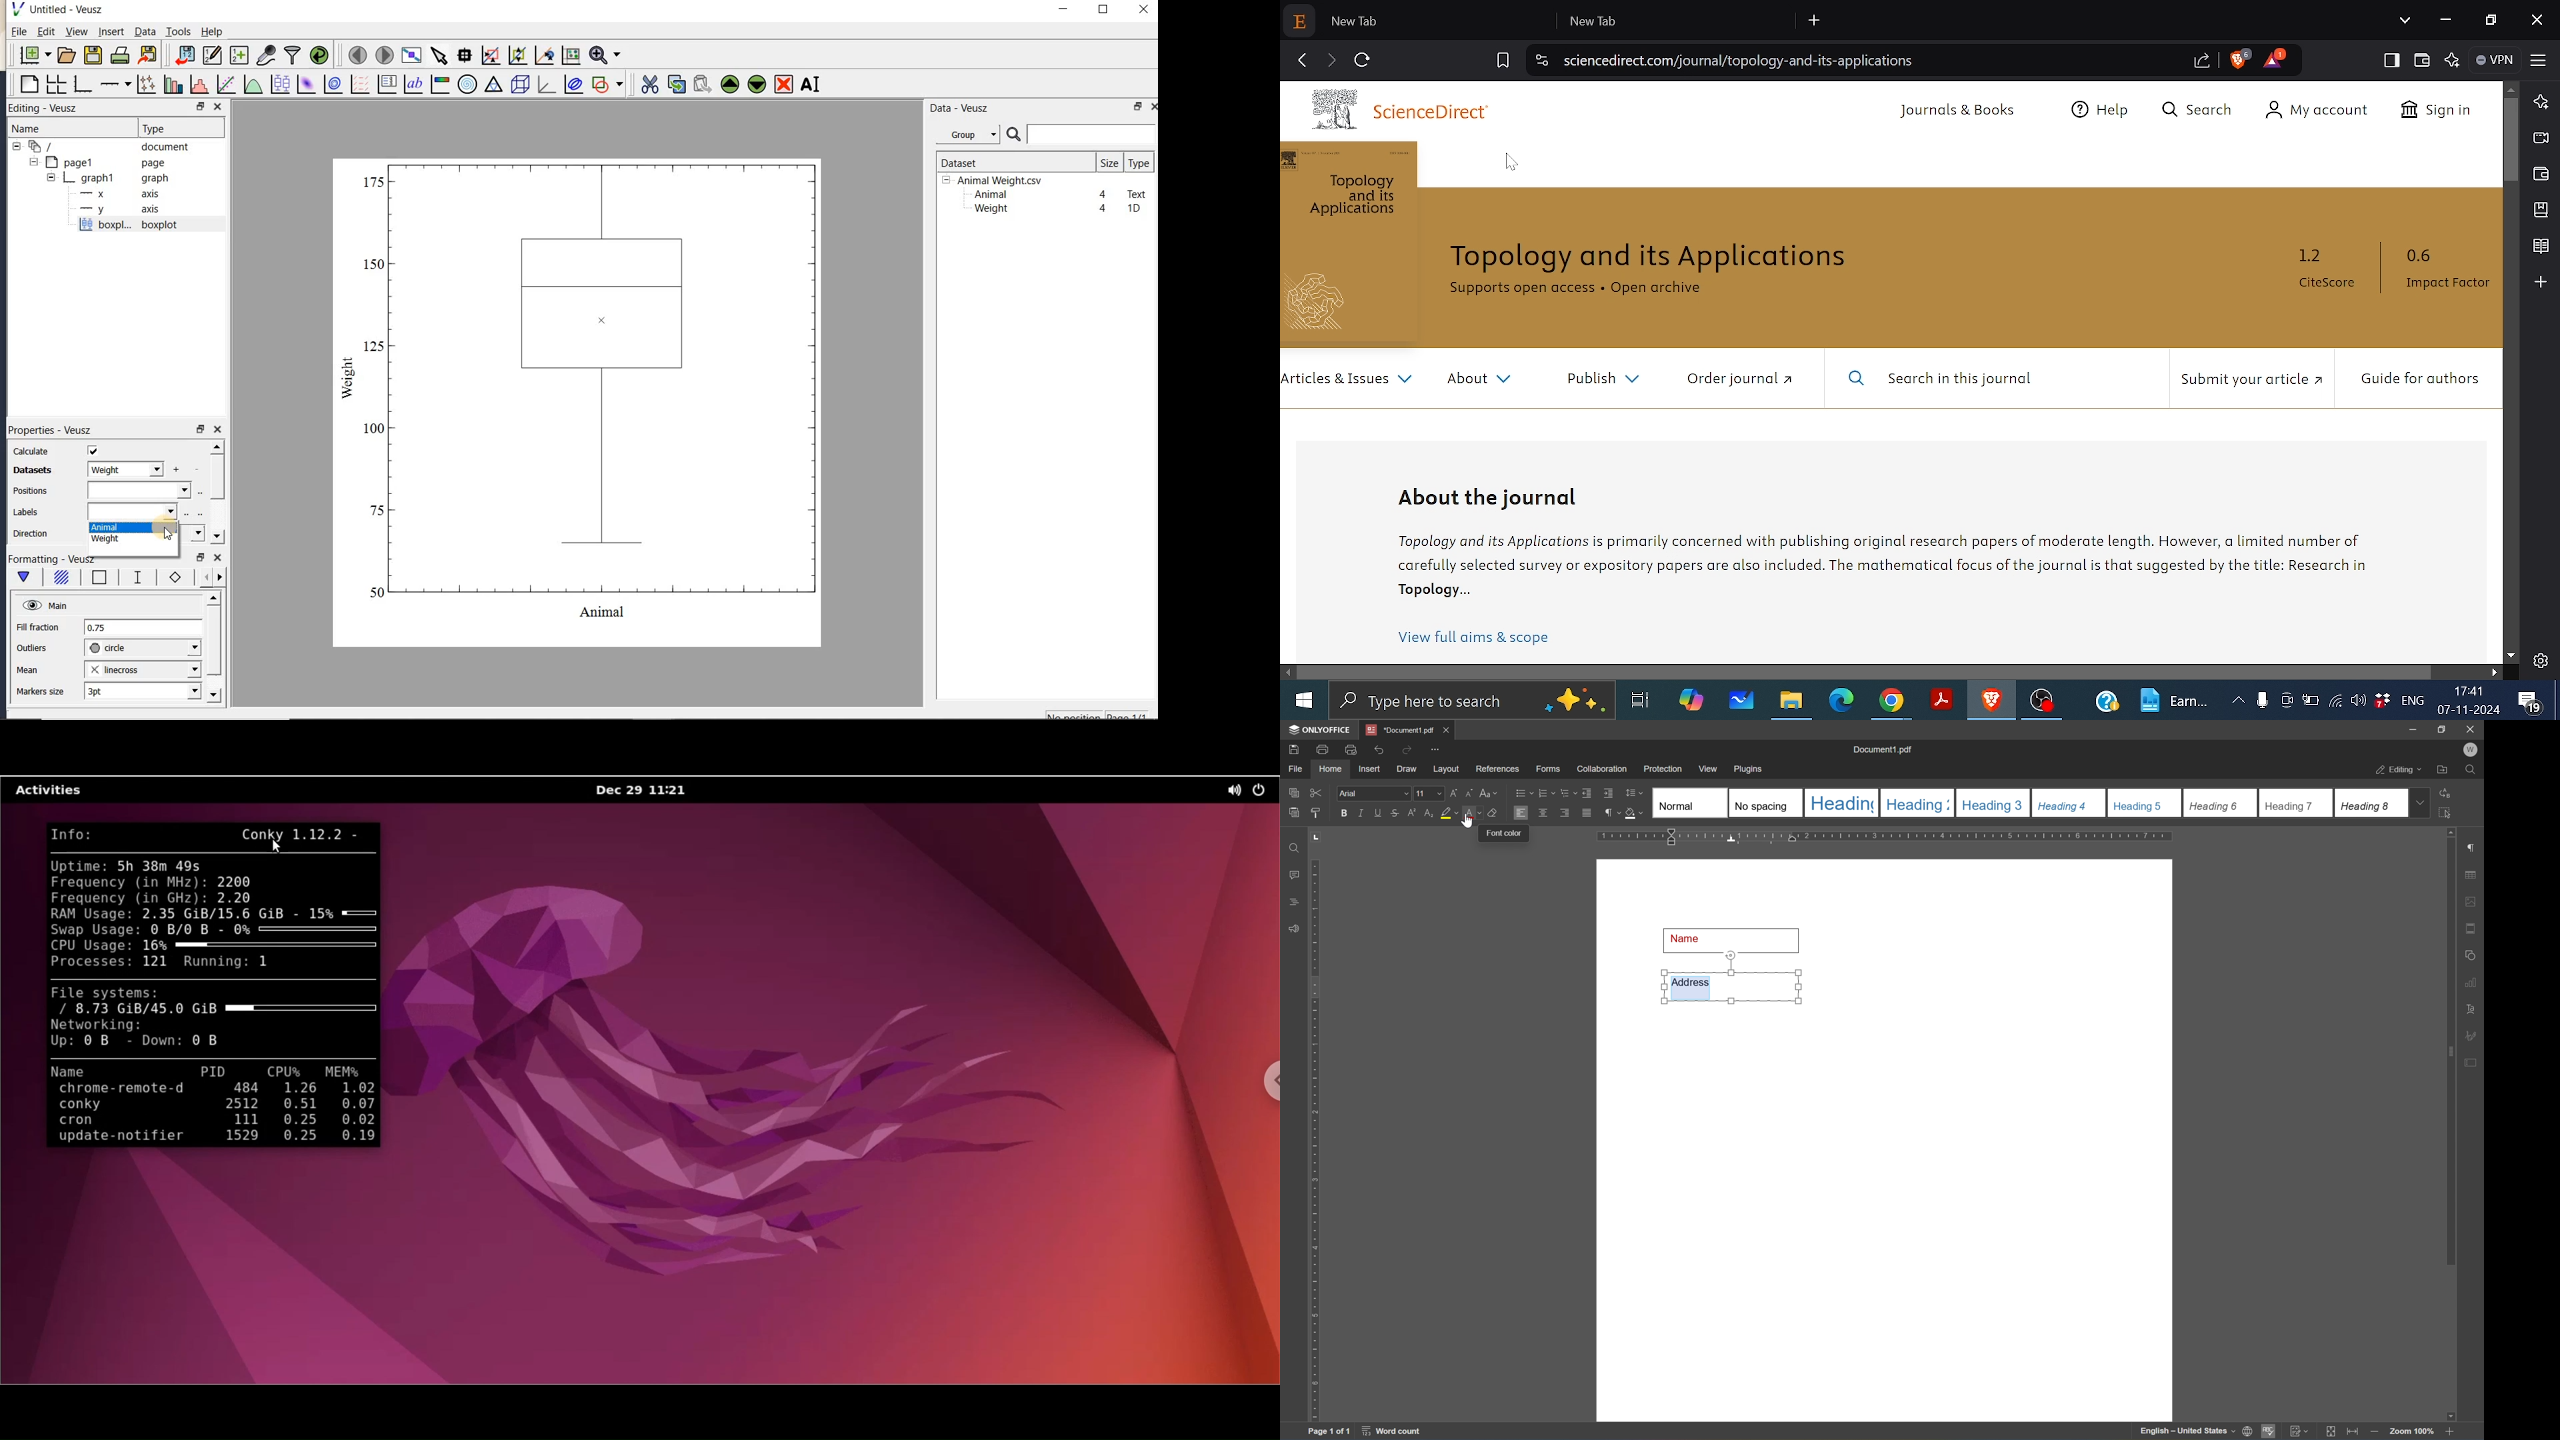  What do you see at coordinates (43, 33) in the screenshot?
I see `Edit` at bounding box center [43, 33].